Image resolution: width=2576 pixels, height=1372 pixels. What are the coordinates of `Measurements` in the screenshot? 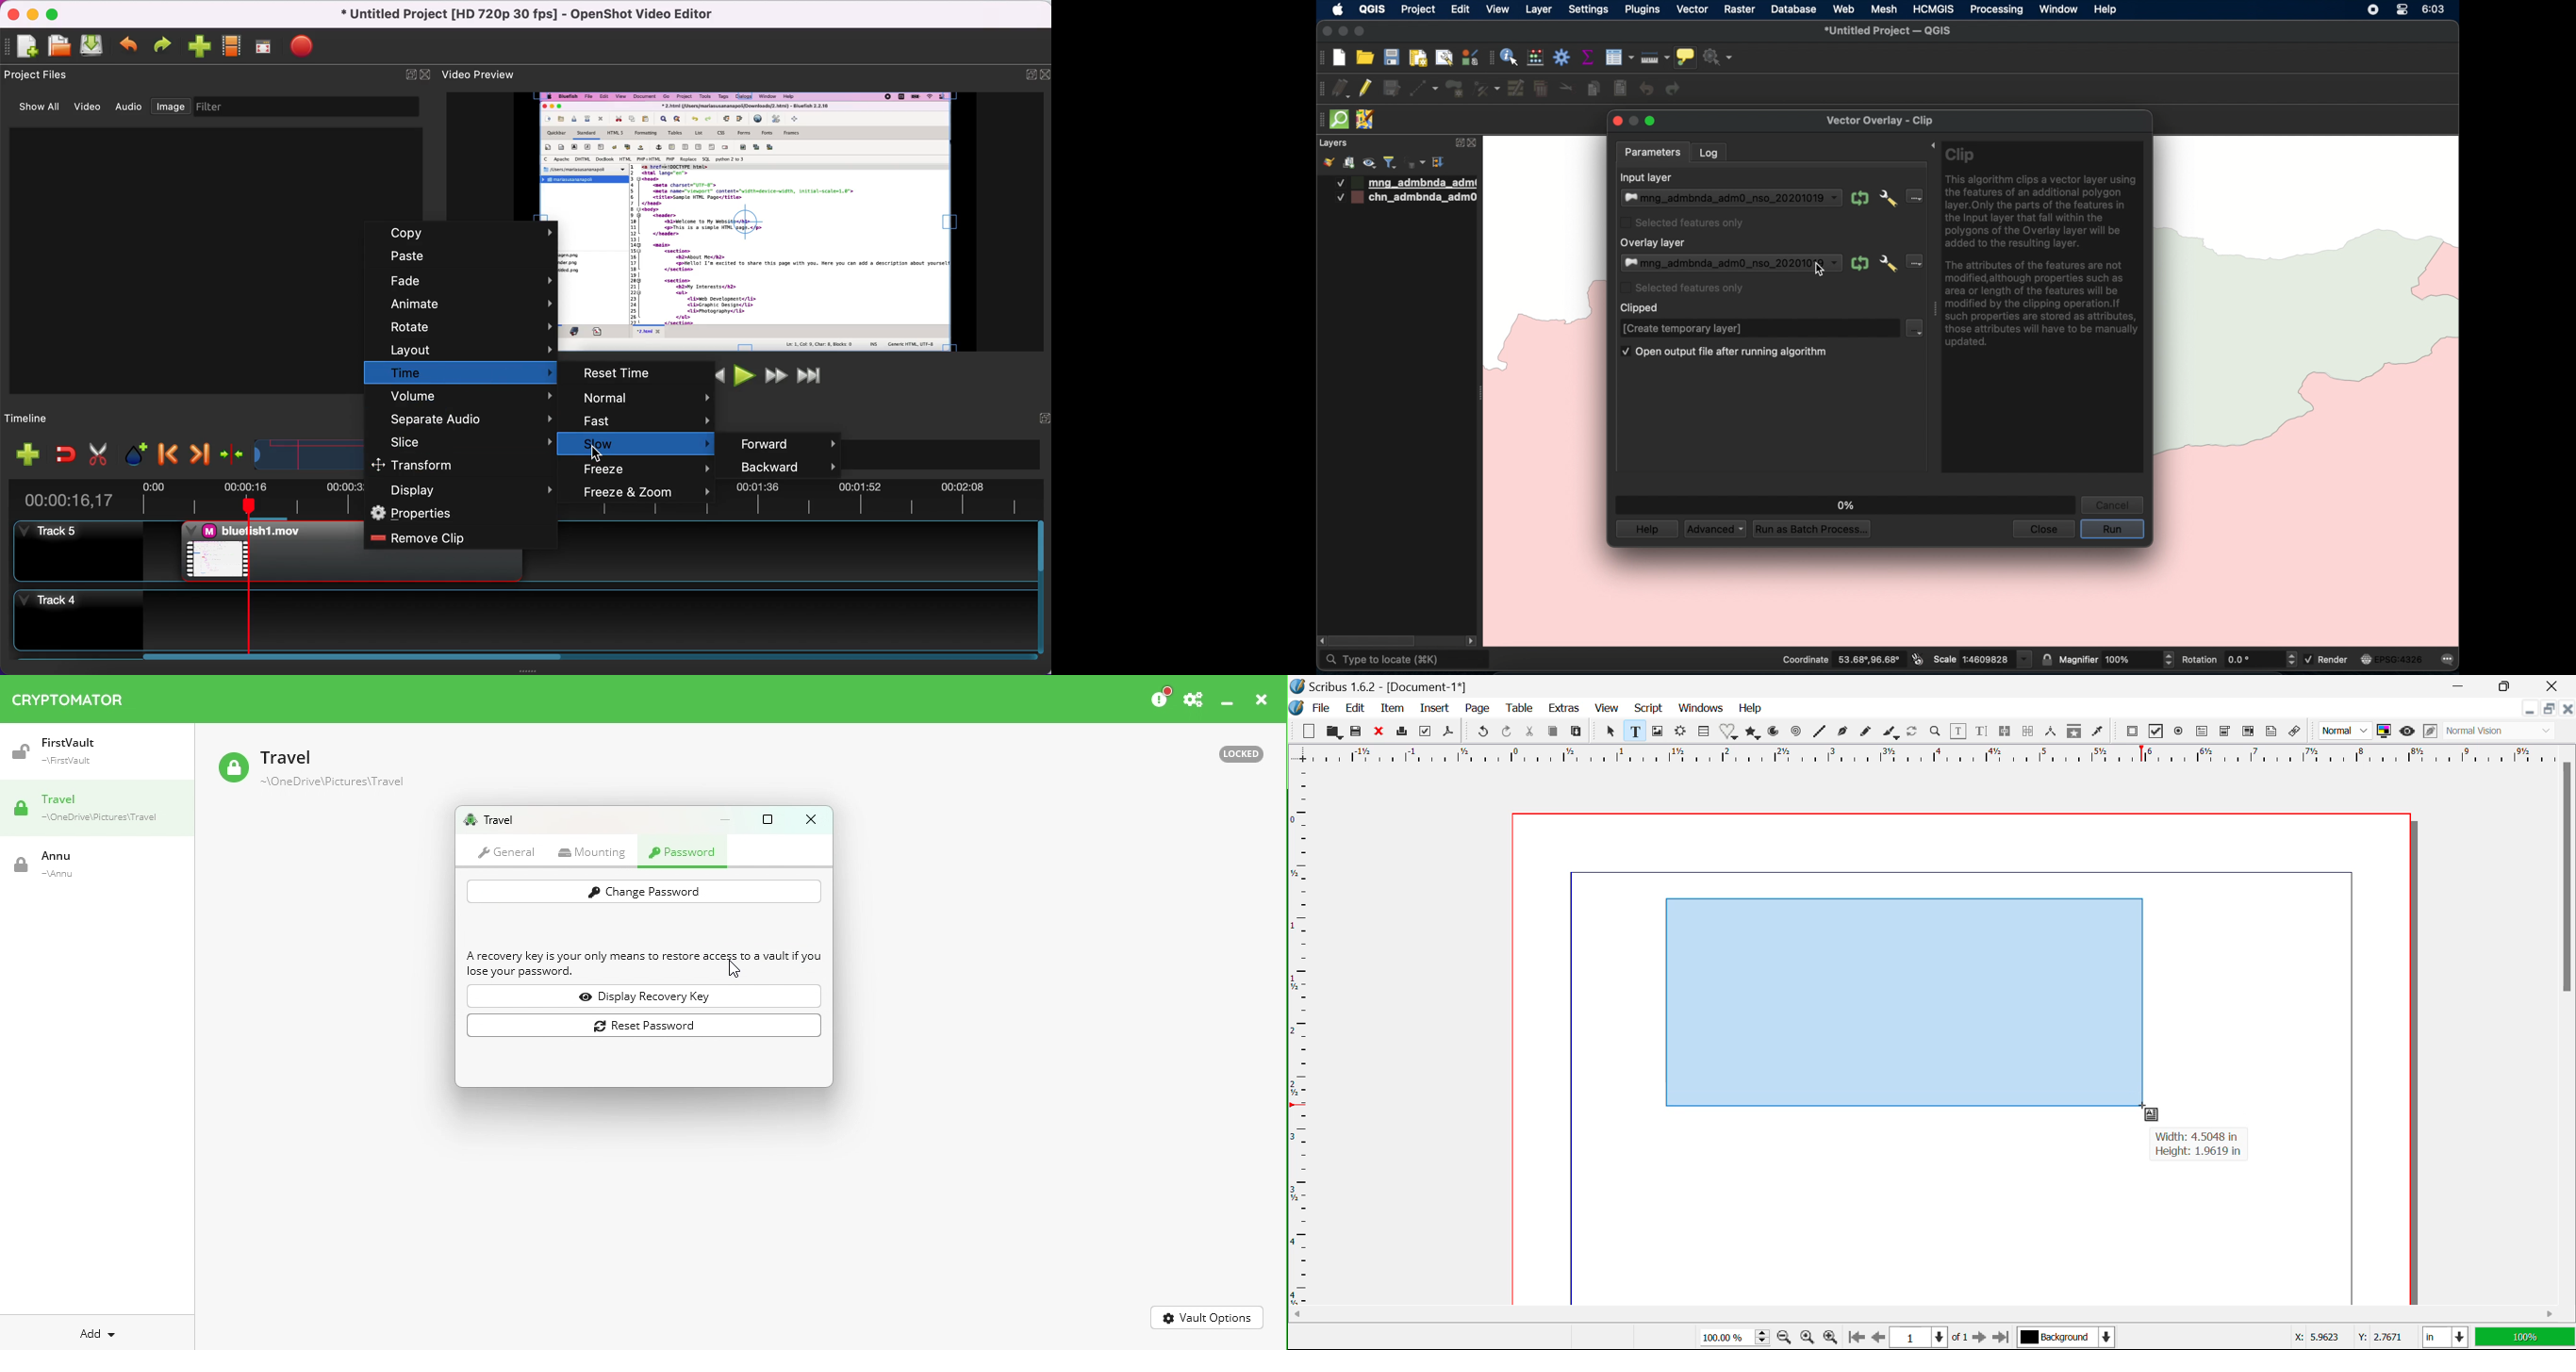 It's located at (2053, 732).